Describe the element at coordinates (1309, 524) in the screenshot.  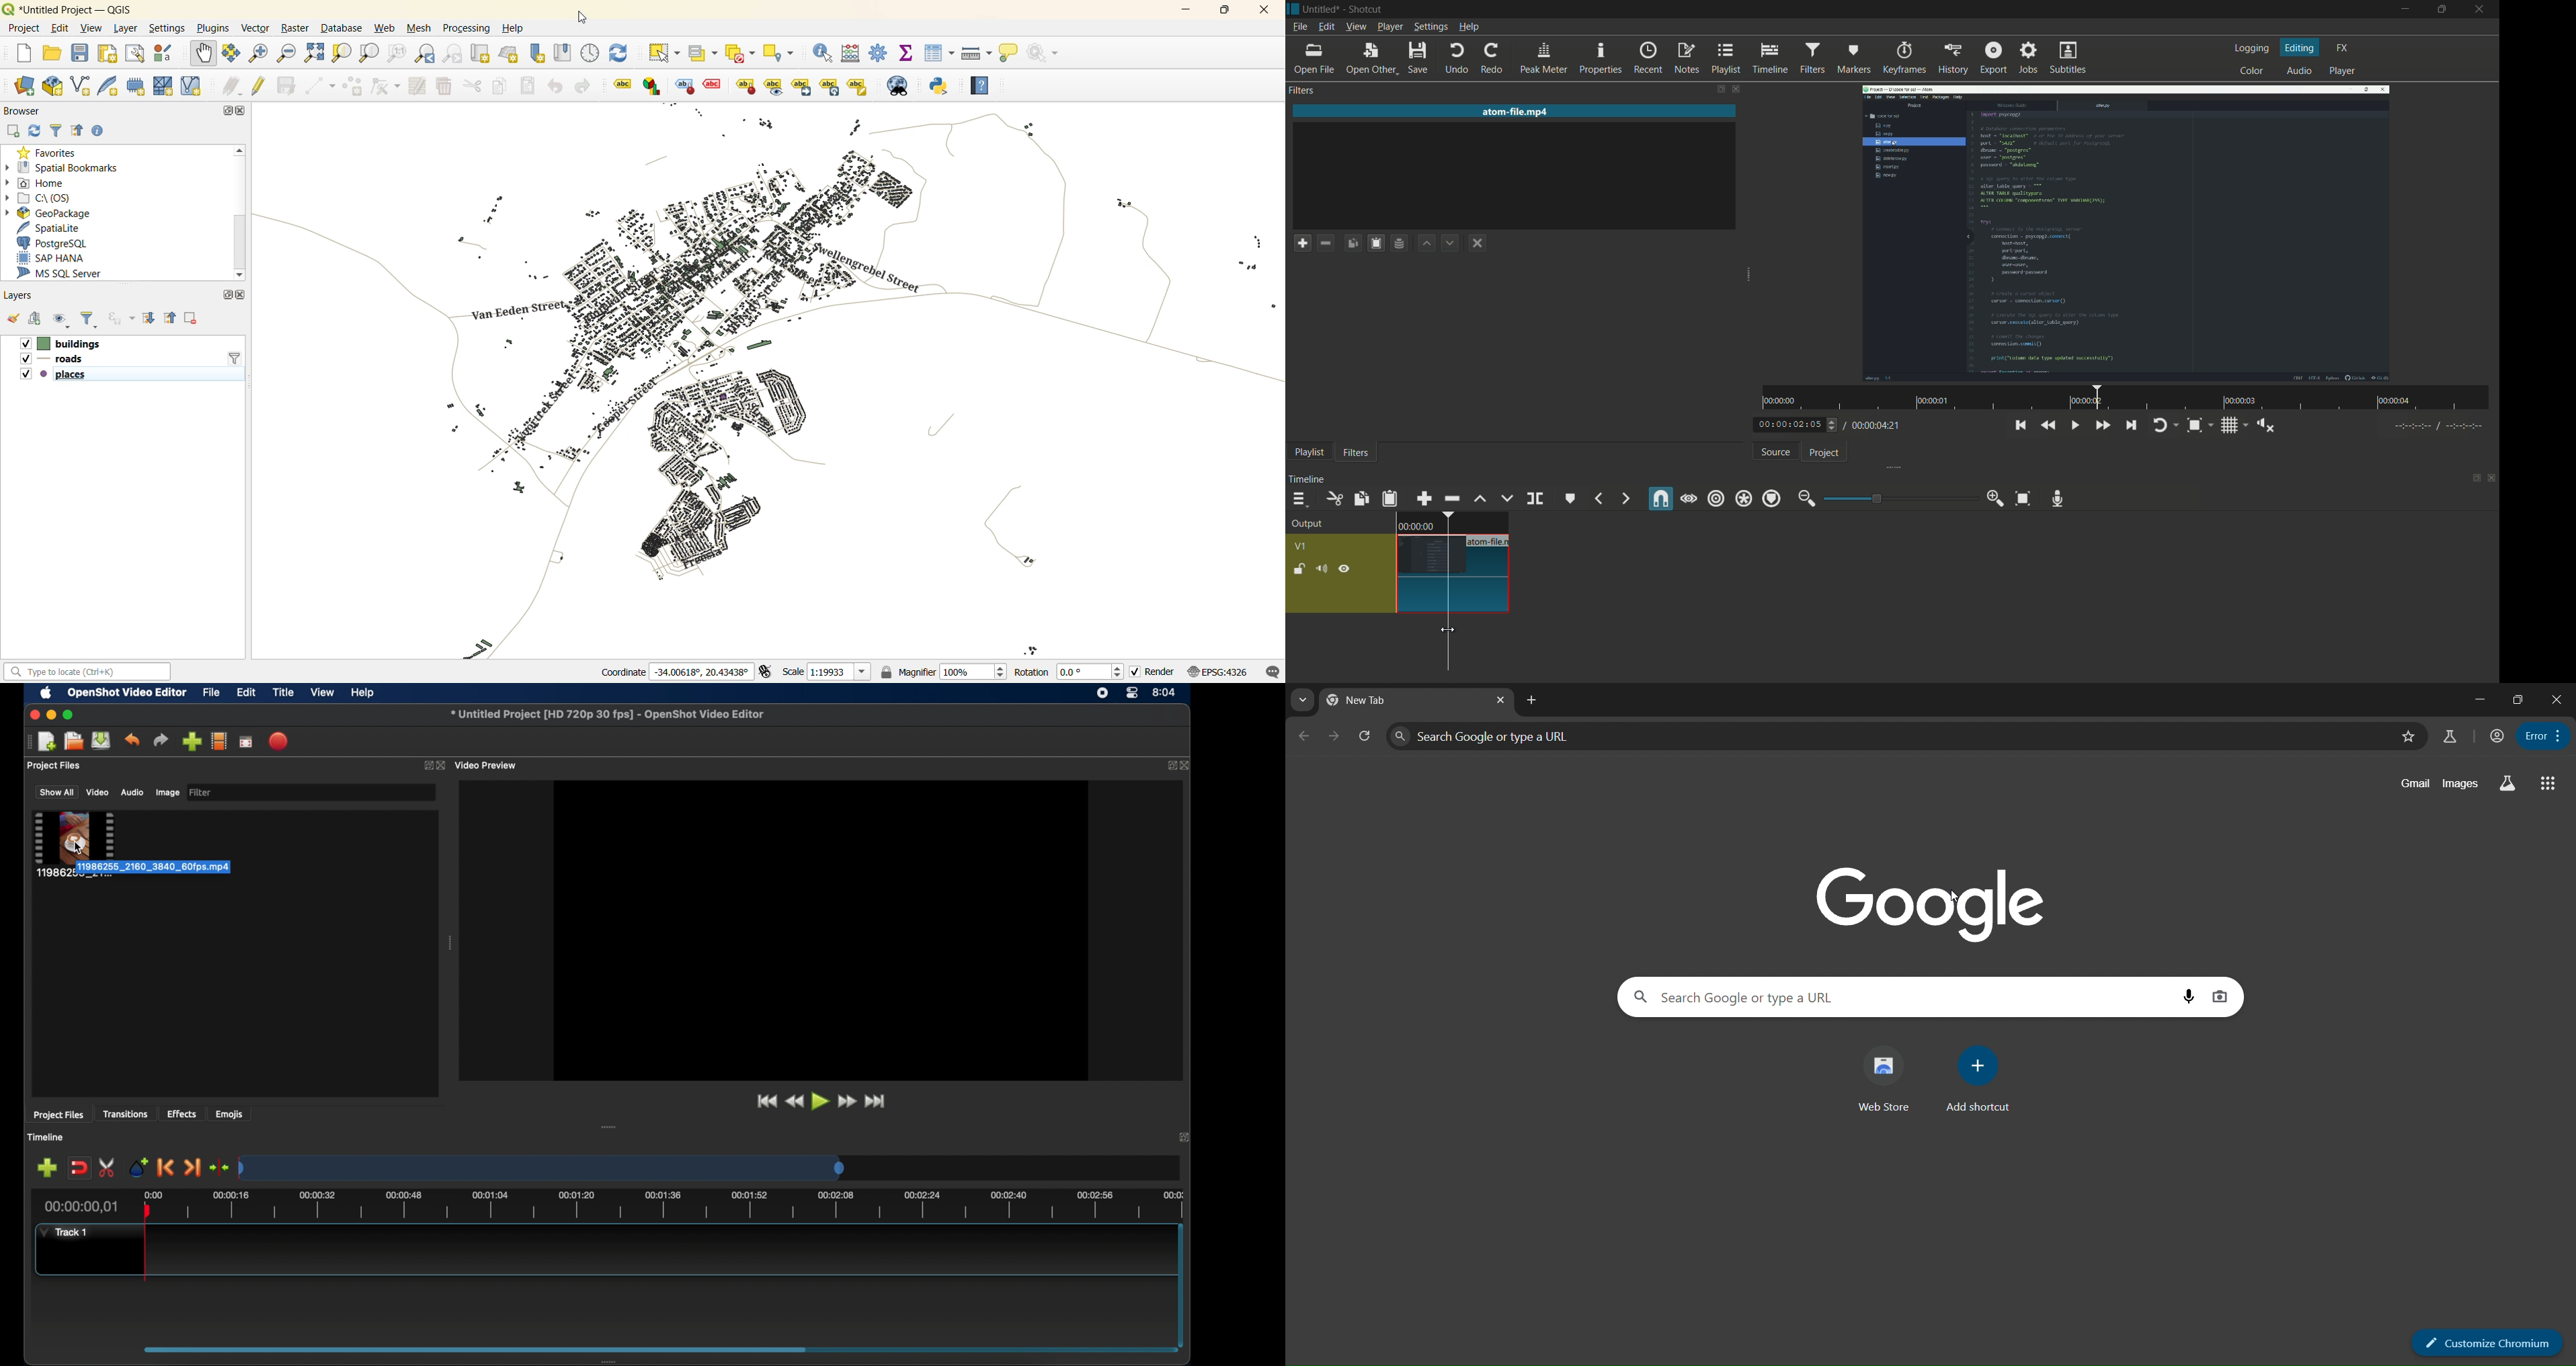
I see `output` at that location.